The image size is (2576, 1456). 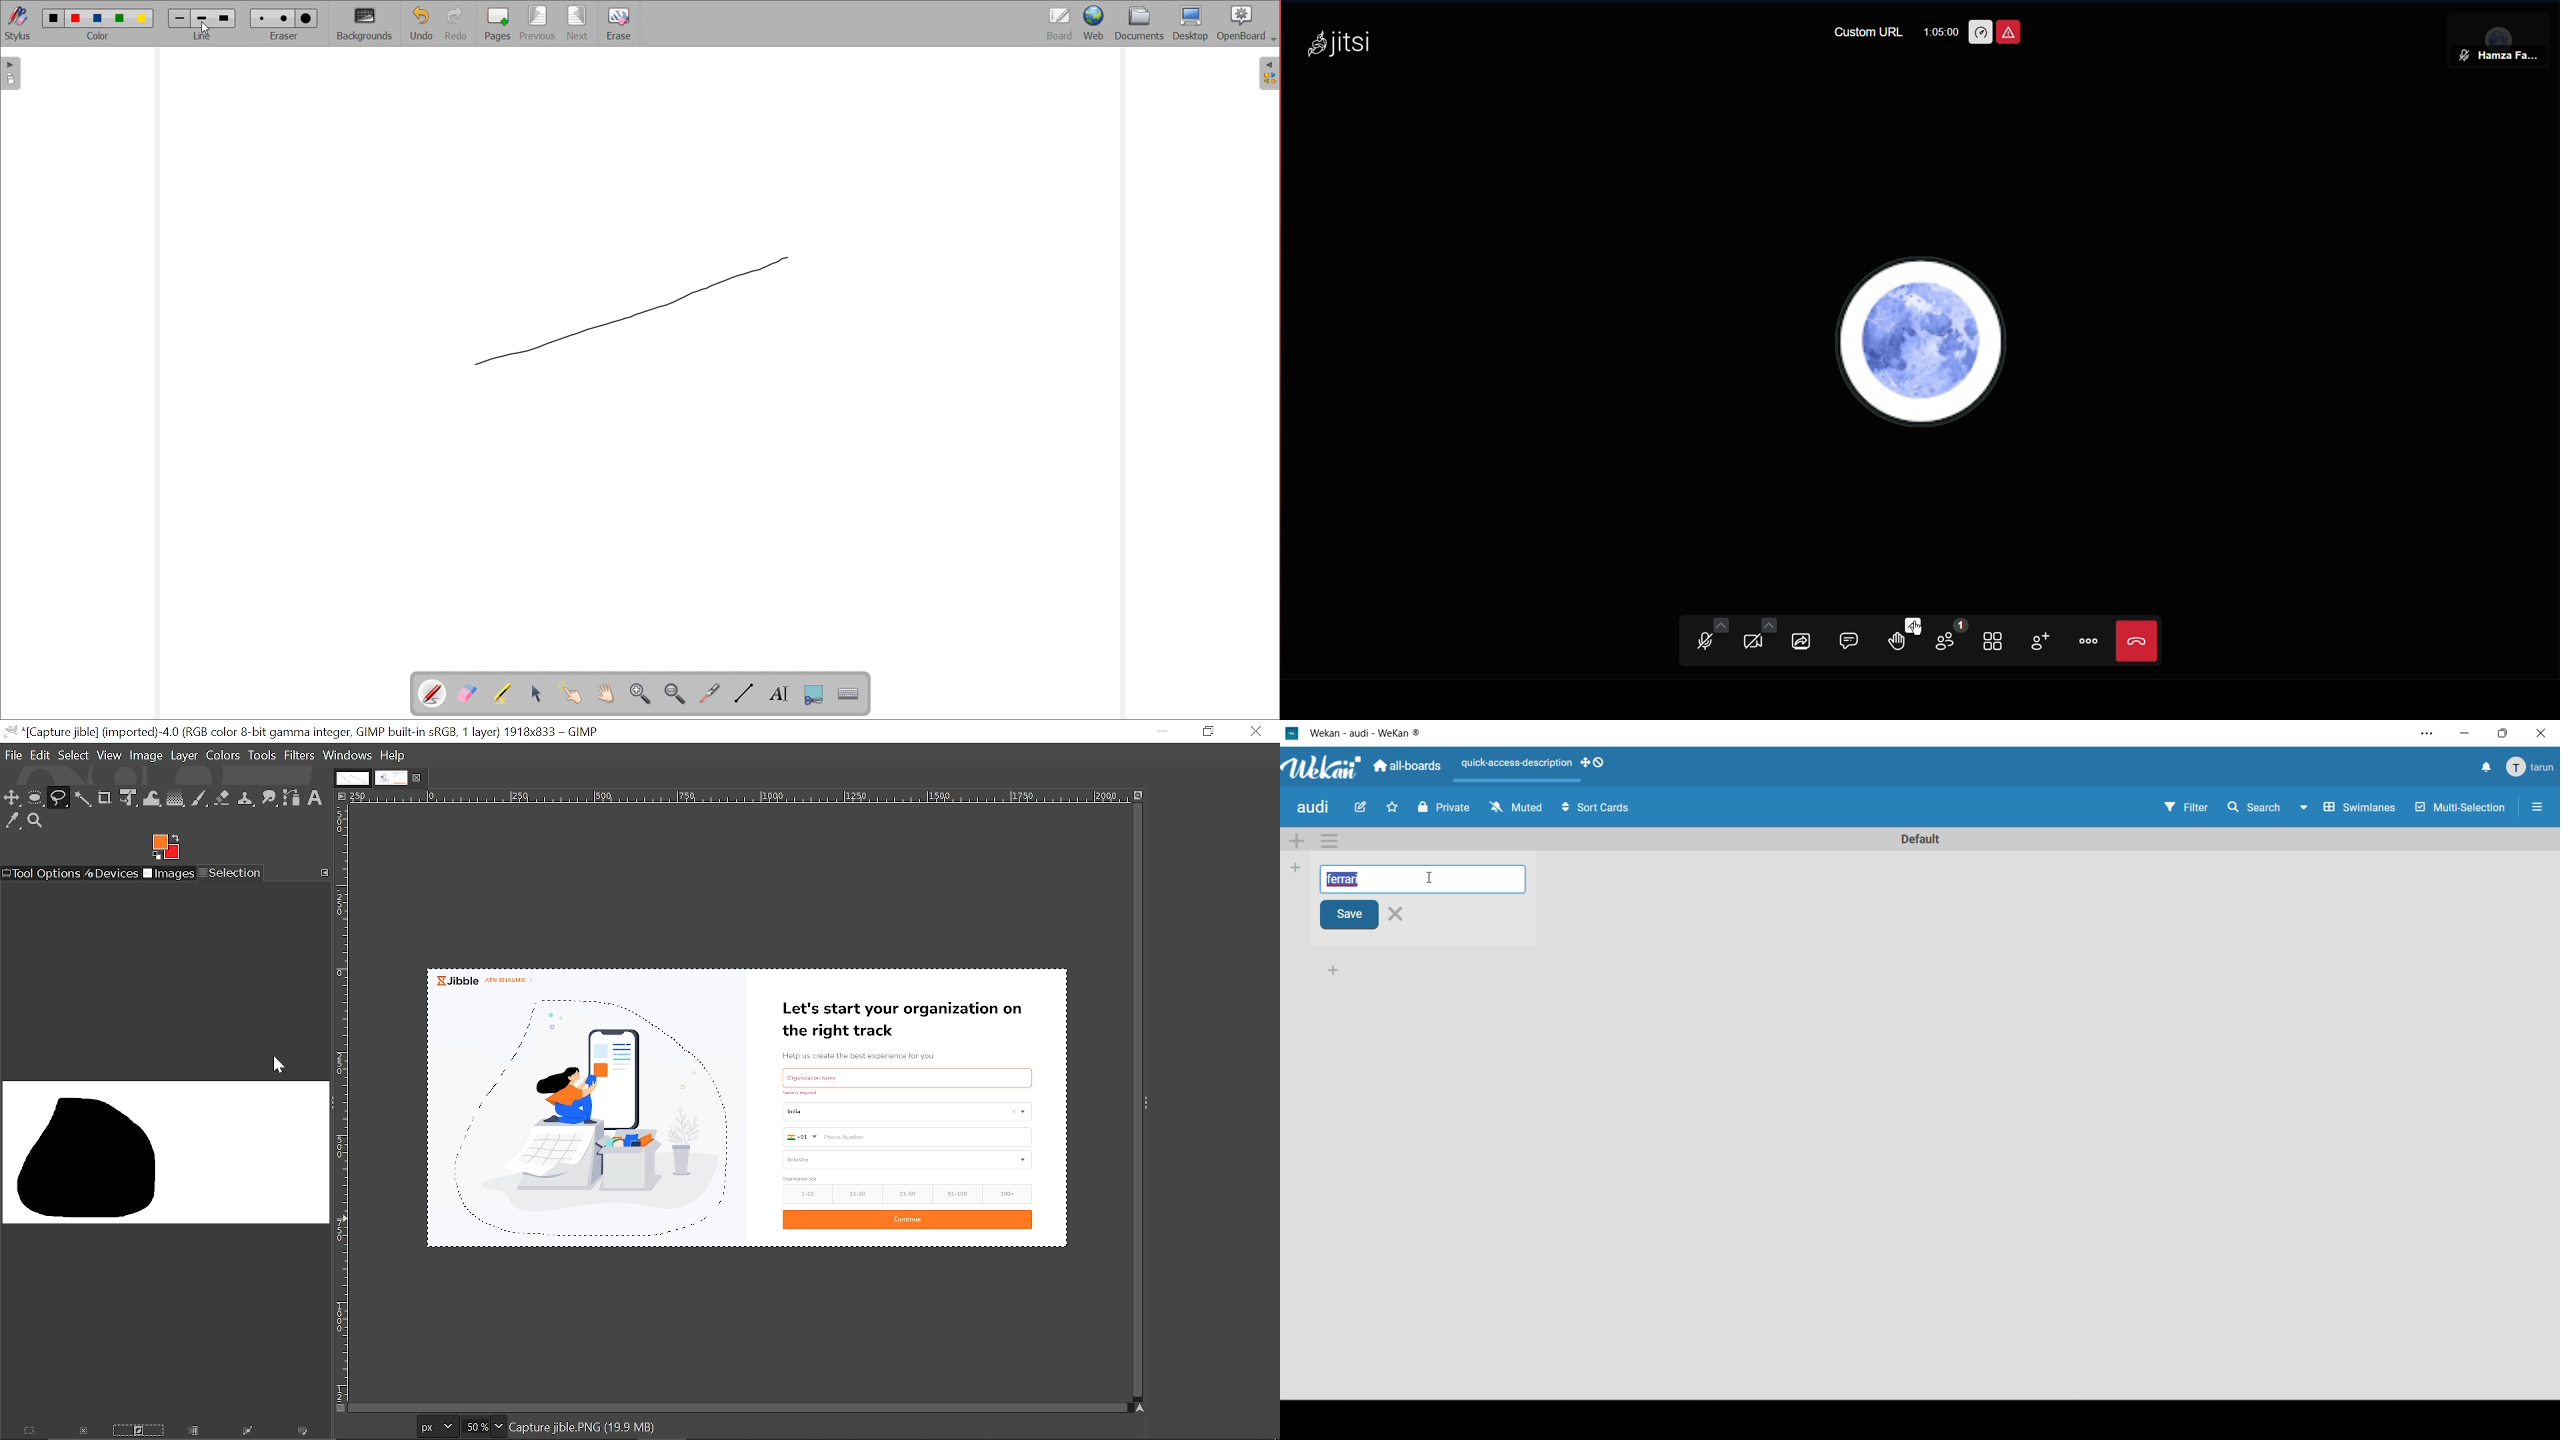 I want to click on scroll page, so click(x=605, y=693).